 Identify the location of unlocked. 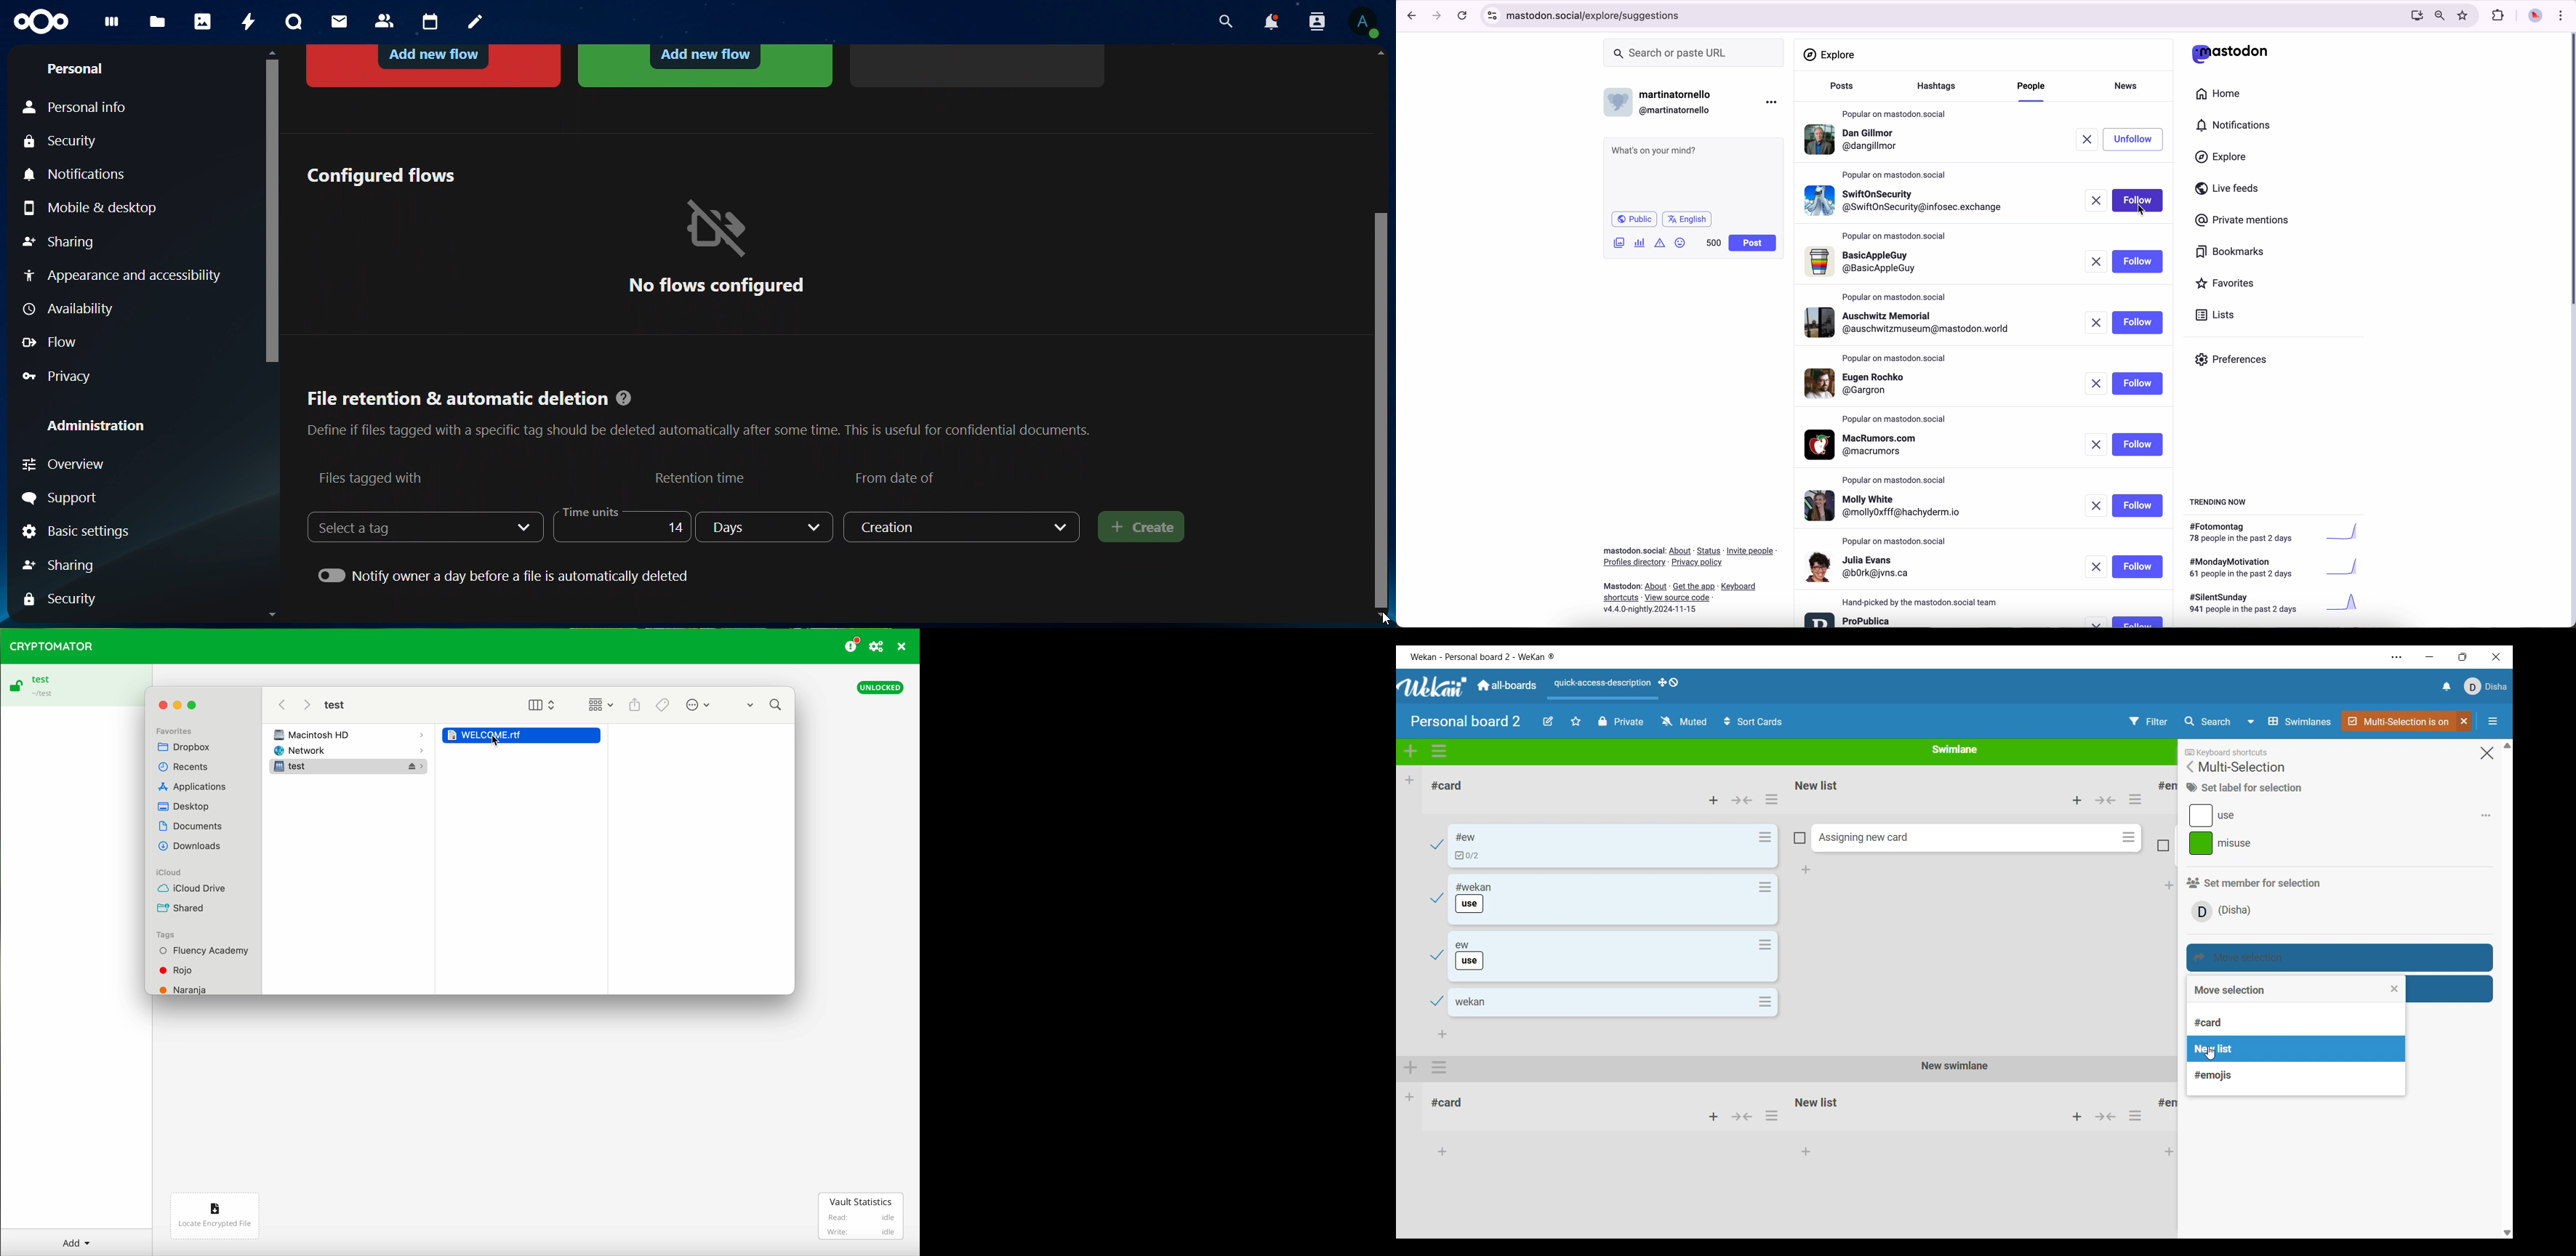
(881, 687).